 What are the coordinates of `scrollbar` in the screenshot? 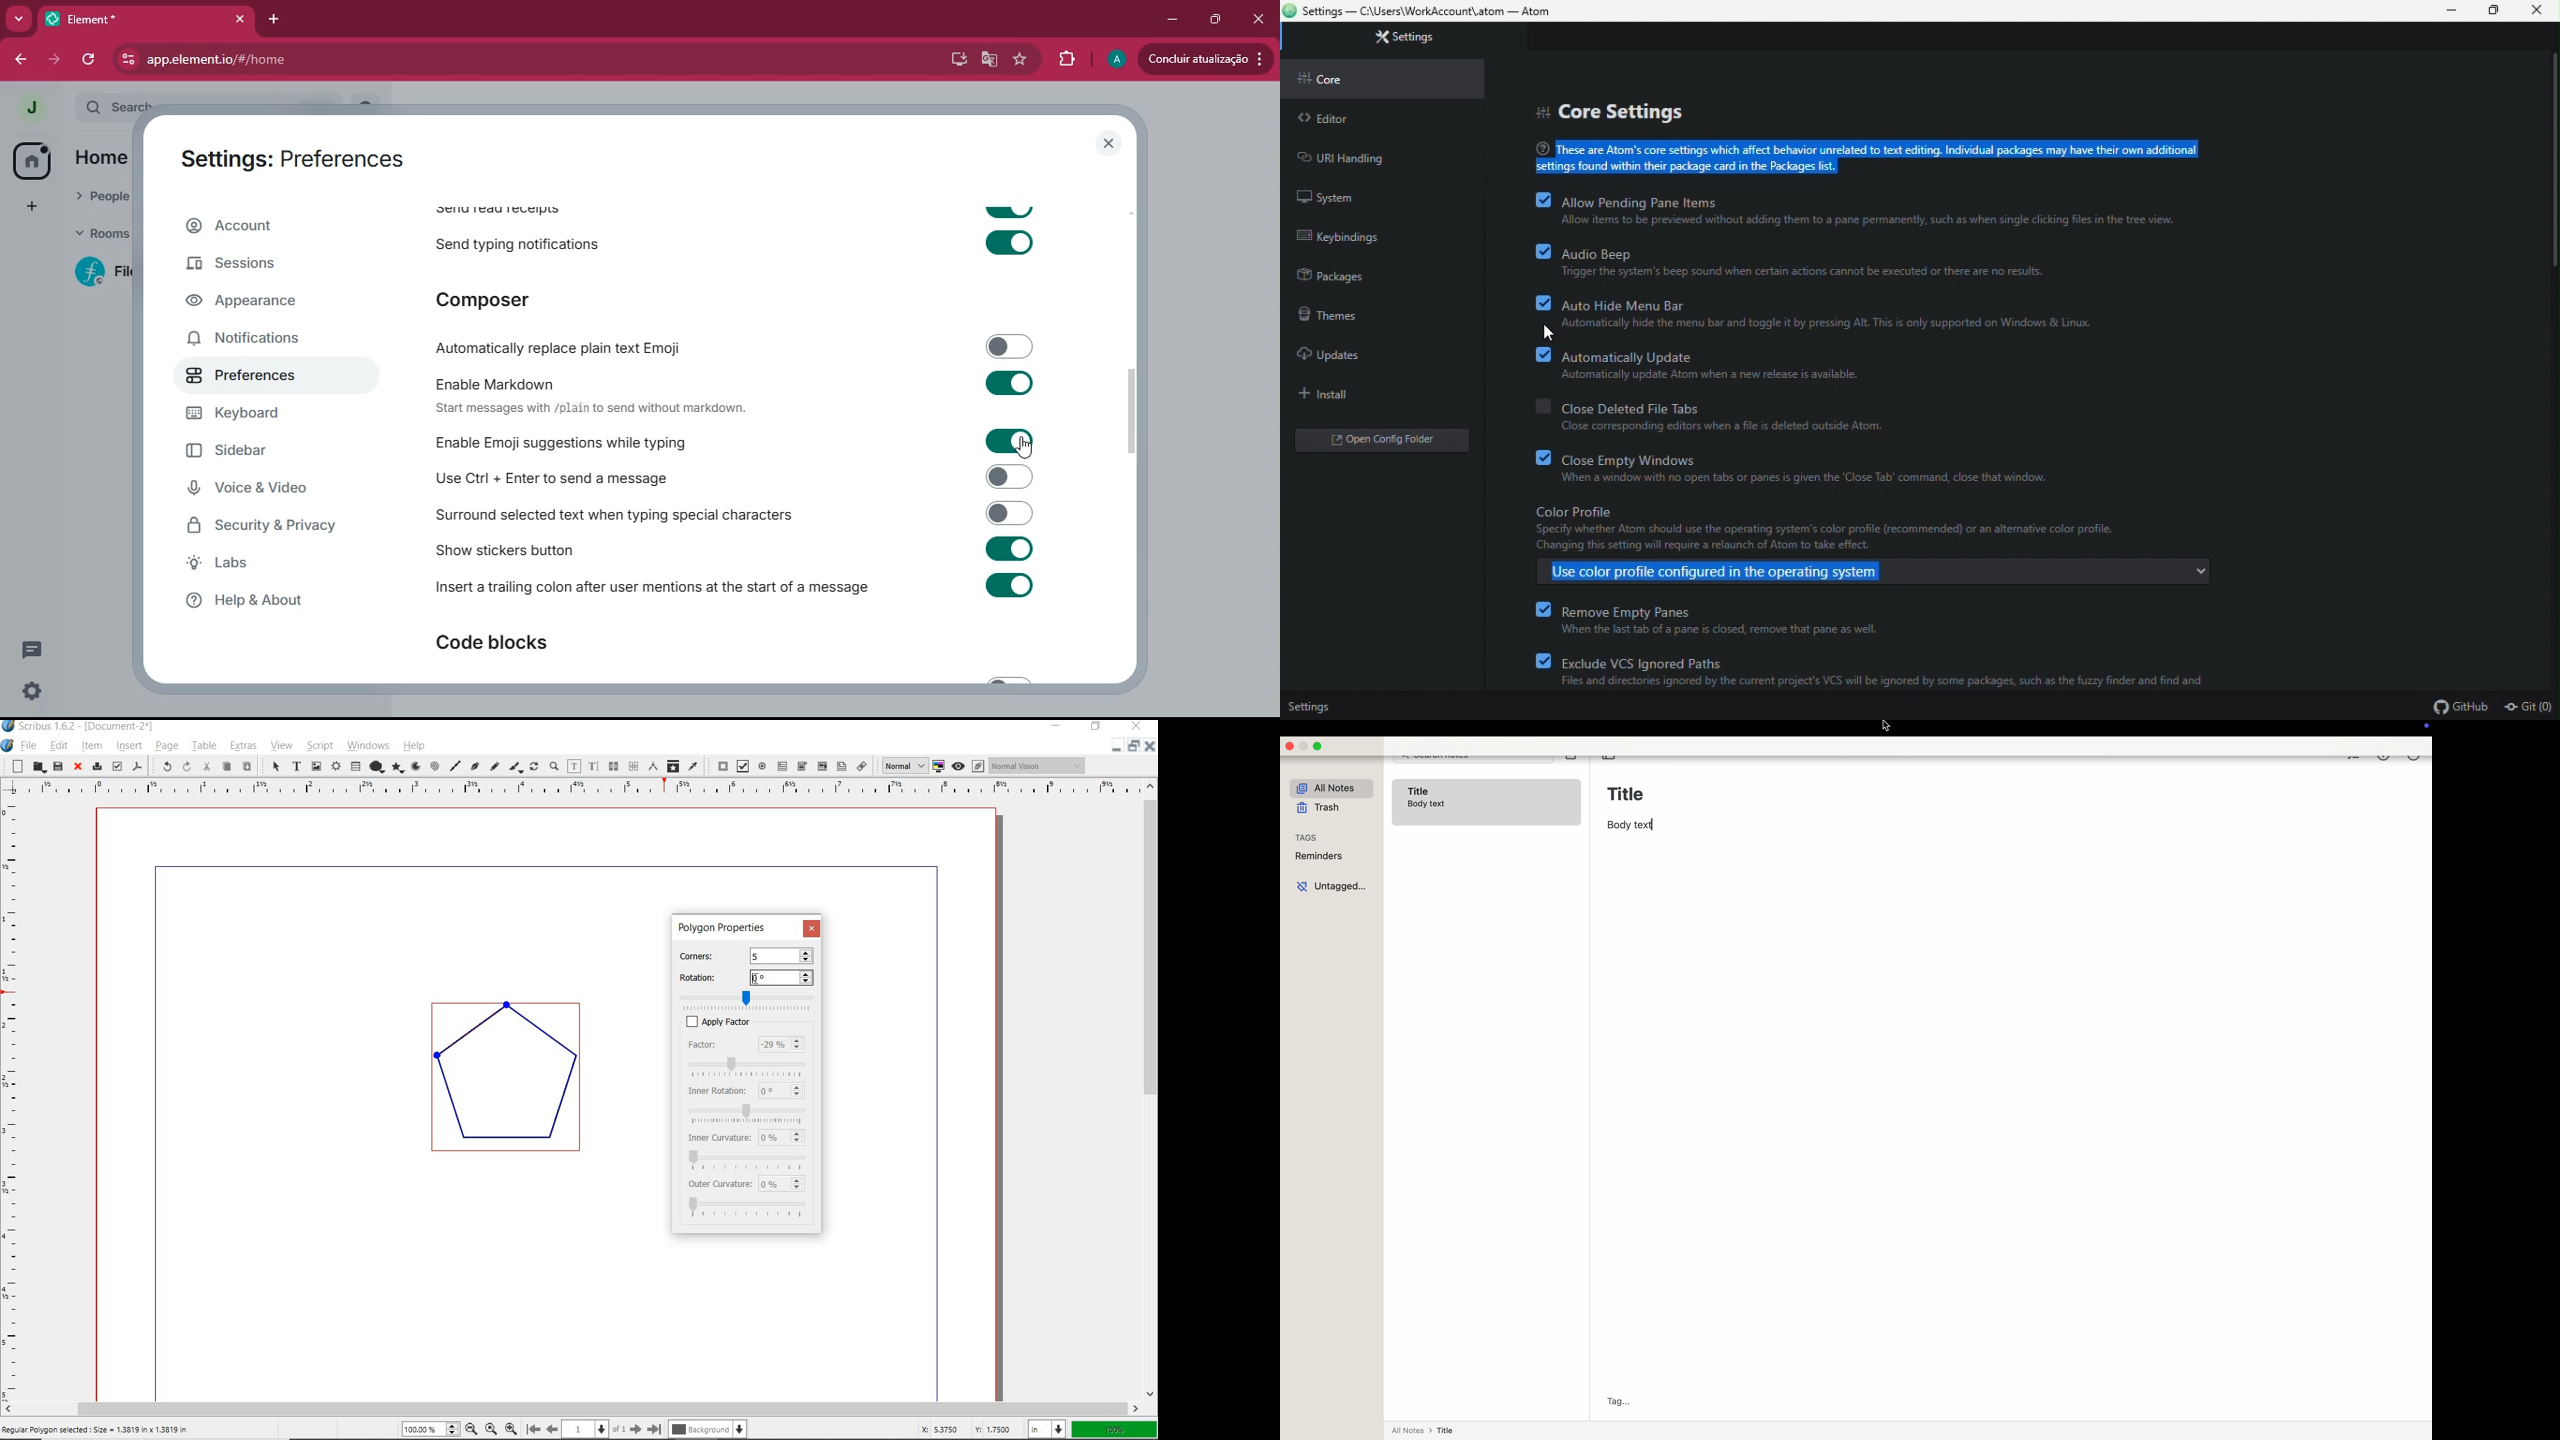 It's located at (571, 1409).